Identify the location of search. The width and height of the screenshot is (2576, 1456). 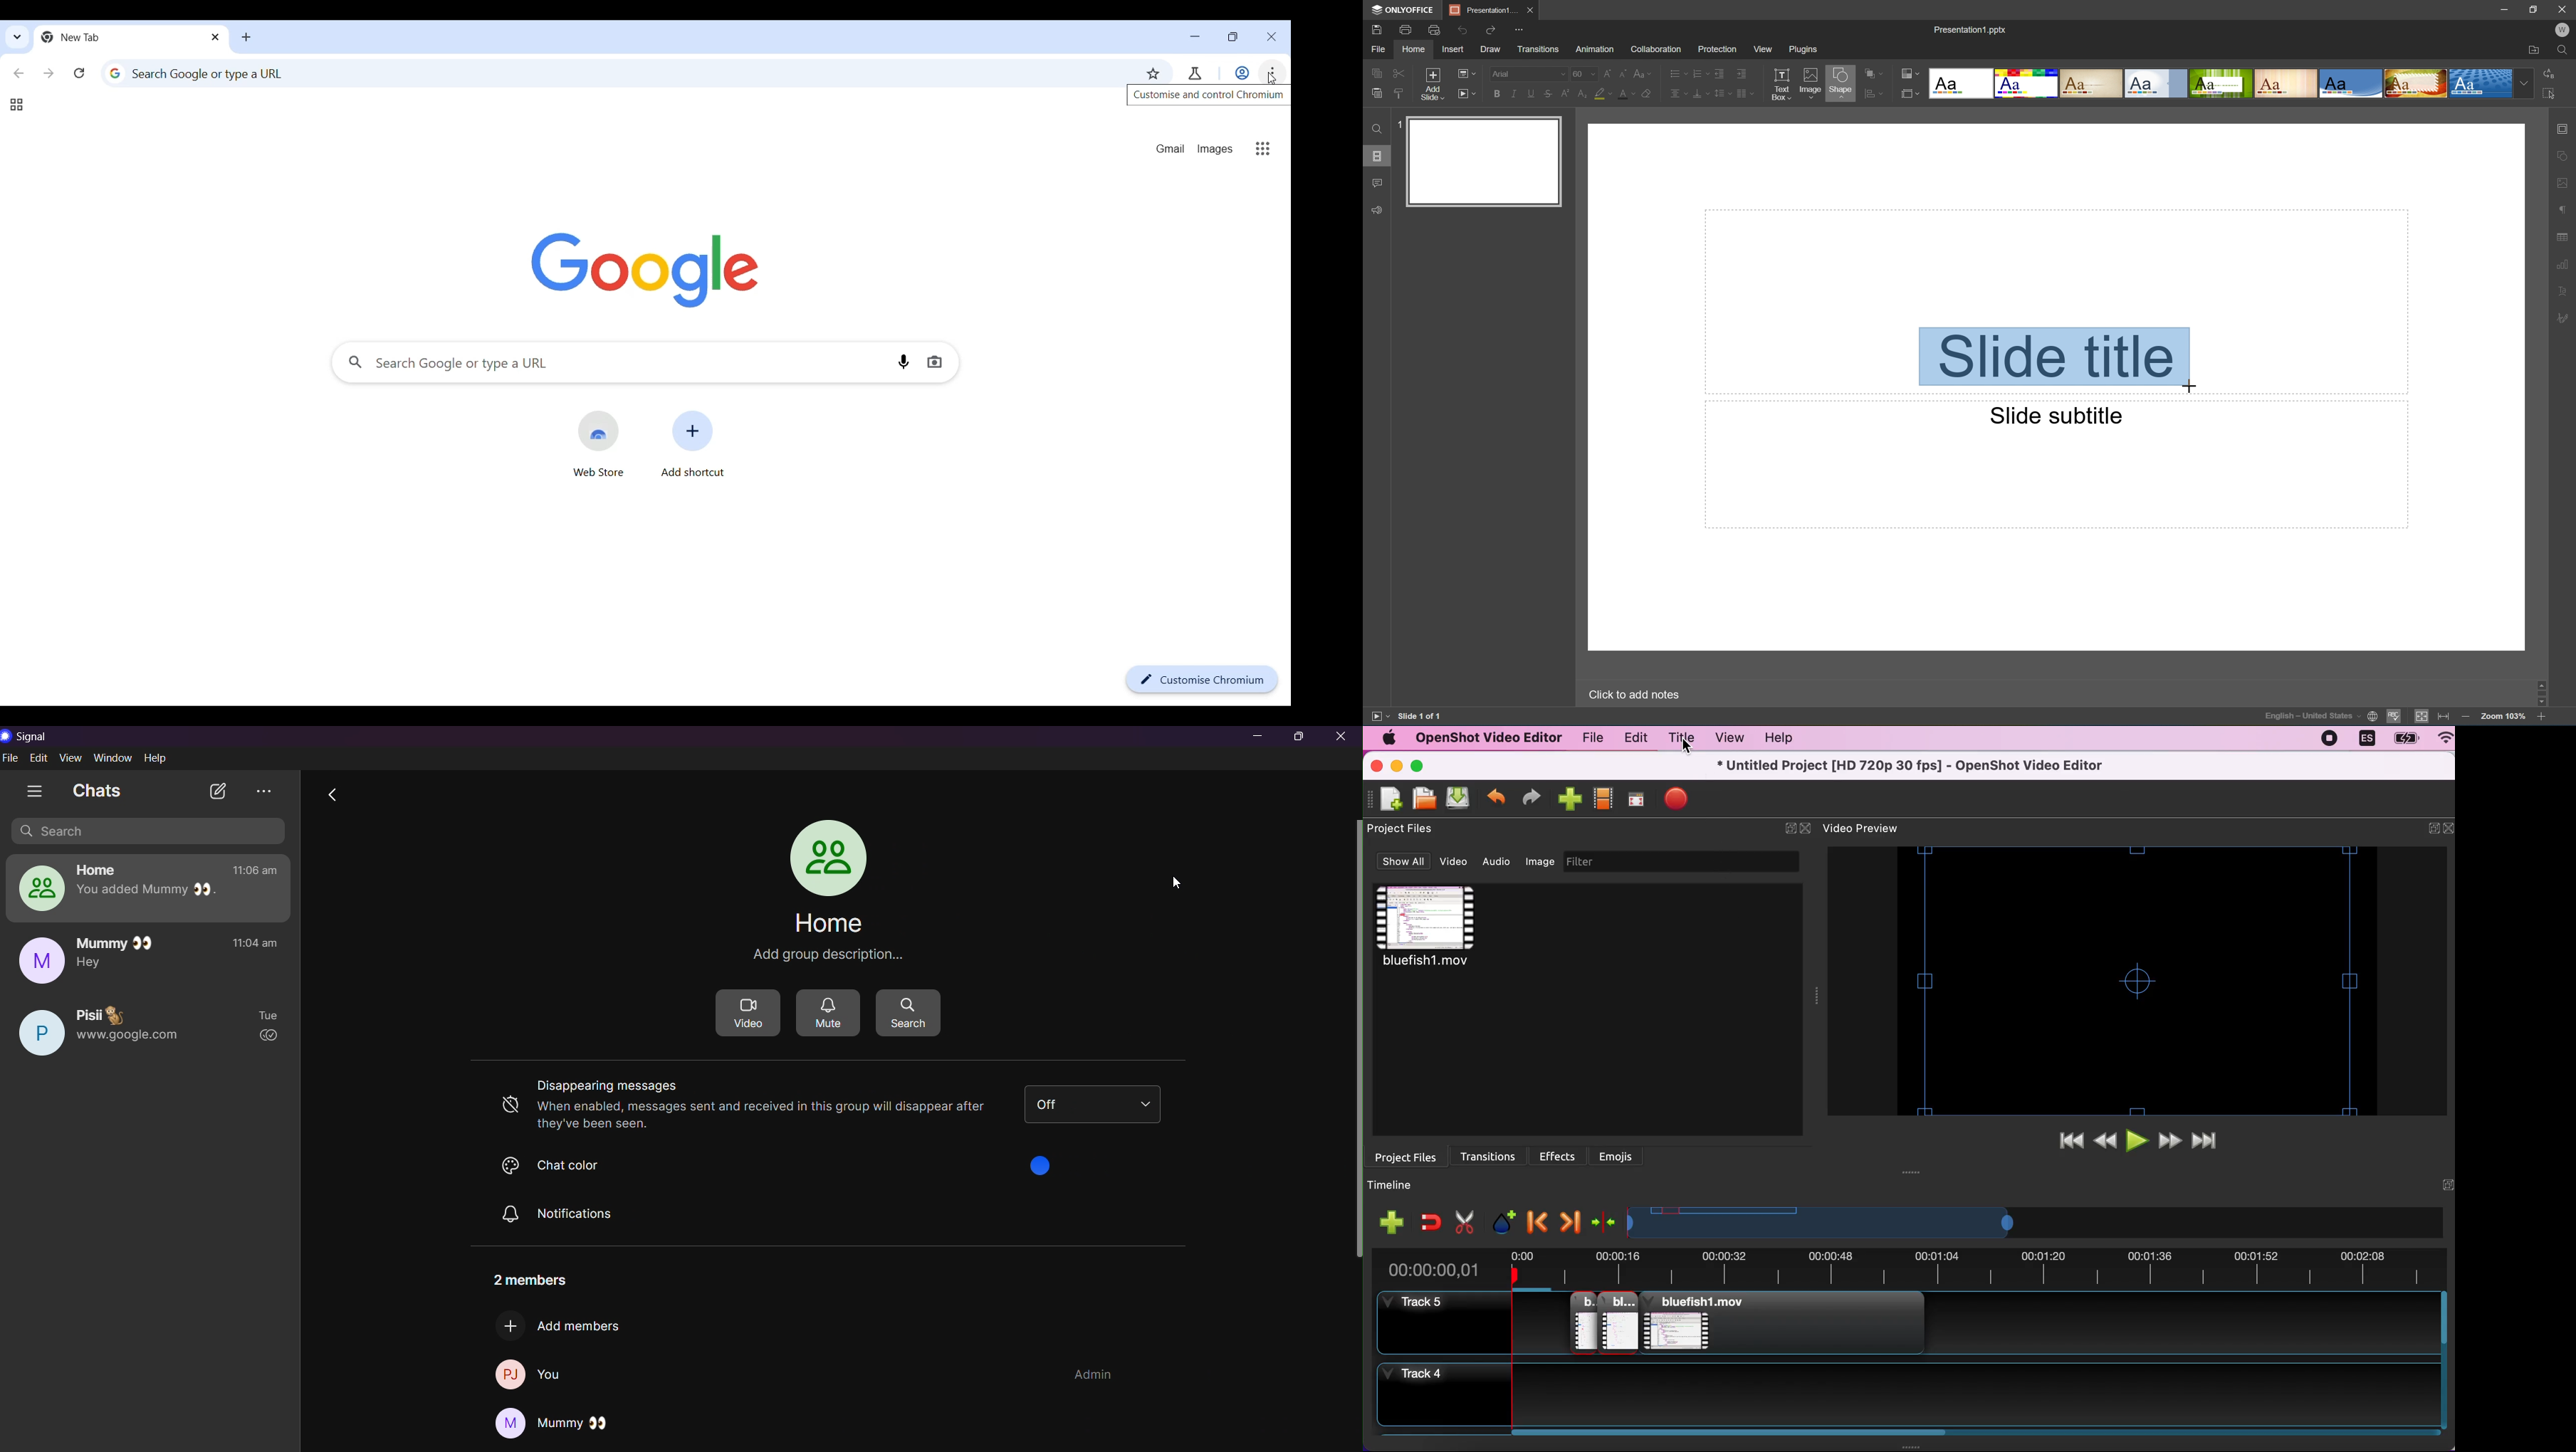
(909, 1010).